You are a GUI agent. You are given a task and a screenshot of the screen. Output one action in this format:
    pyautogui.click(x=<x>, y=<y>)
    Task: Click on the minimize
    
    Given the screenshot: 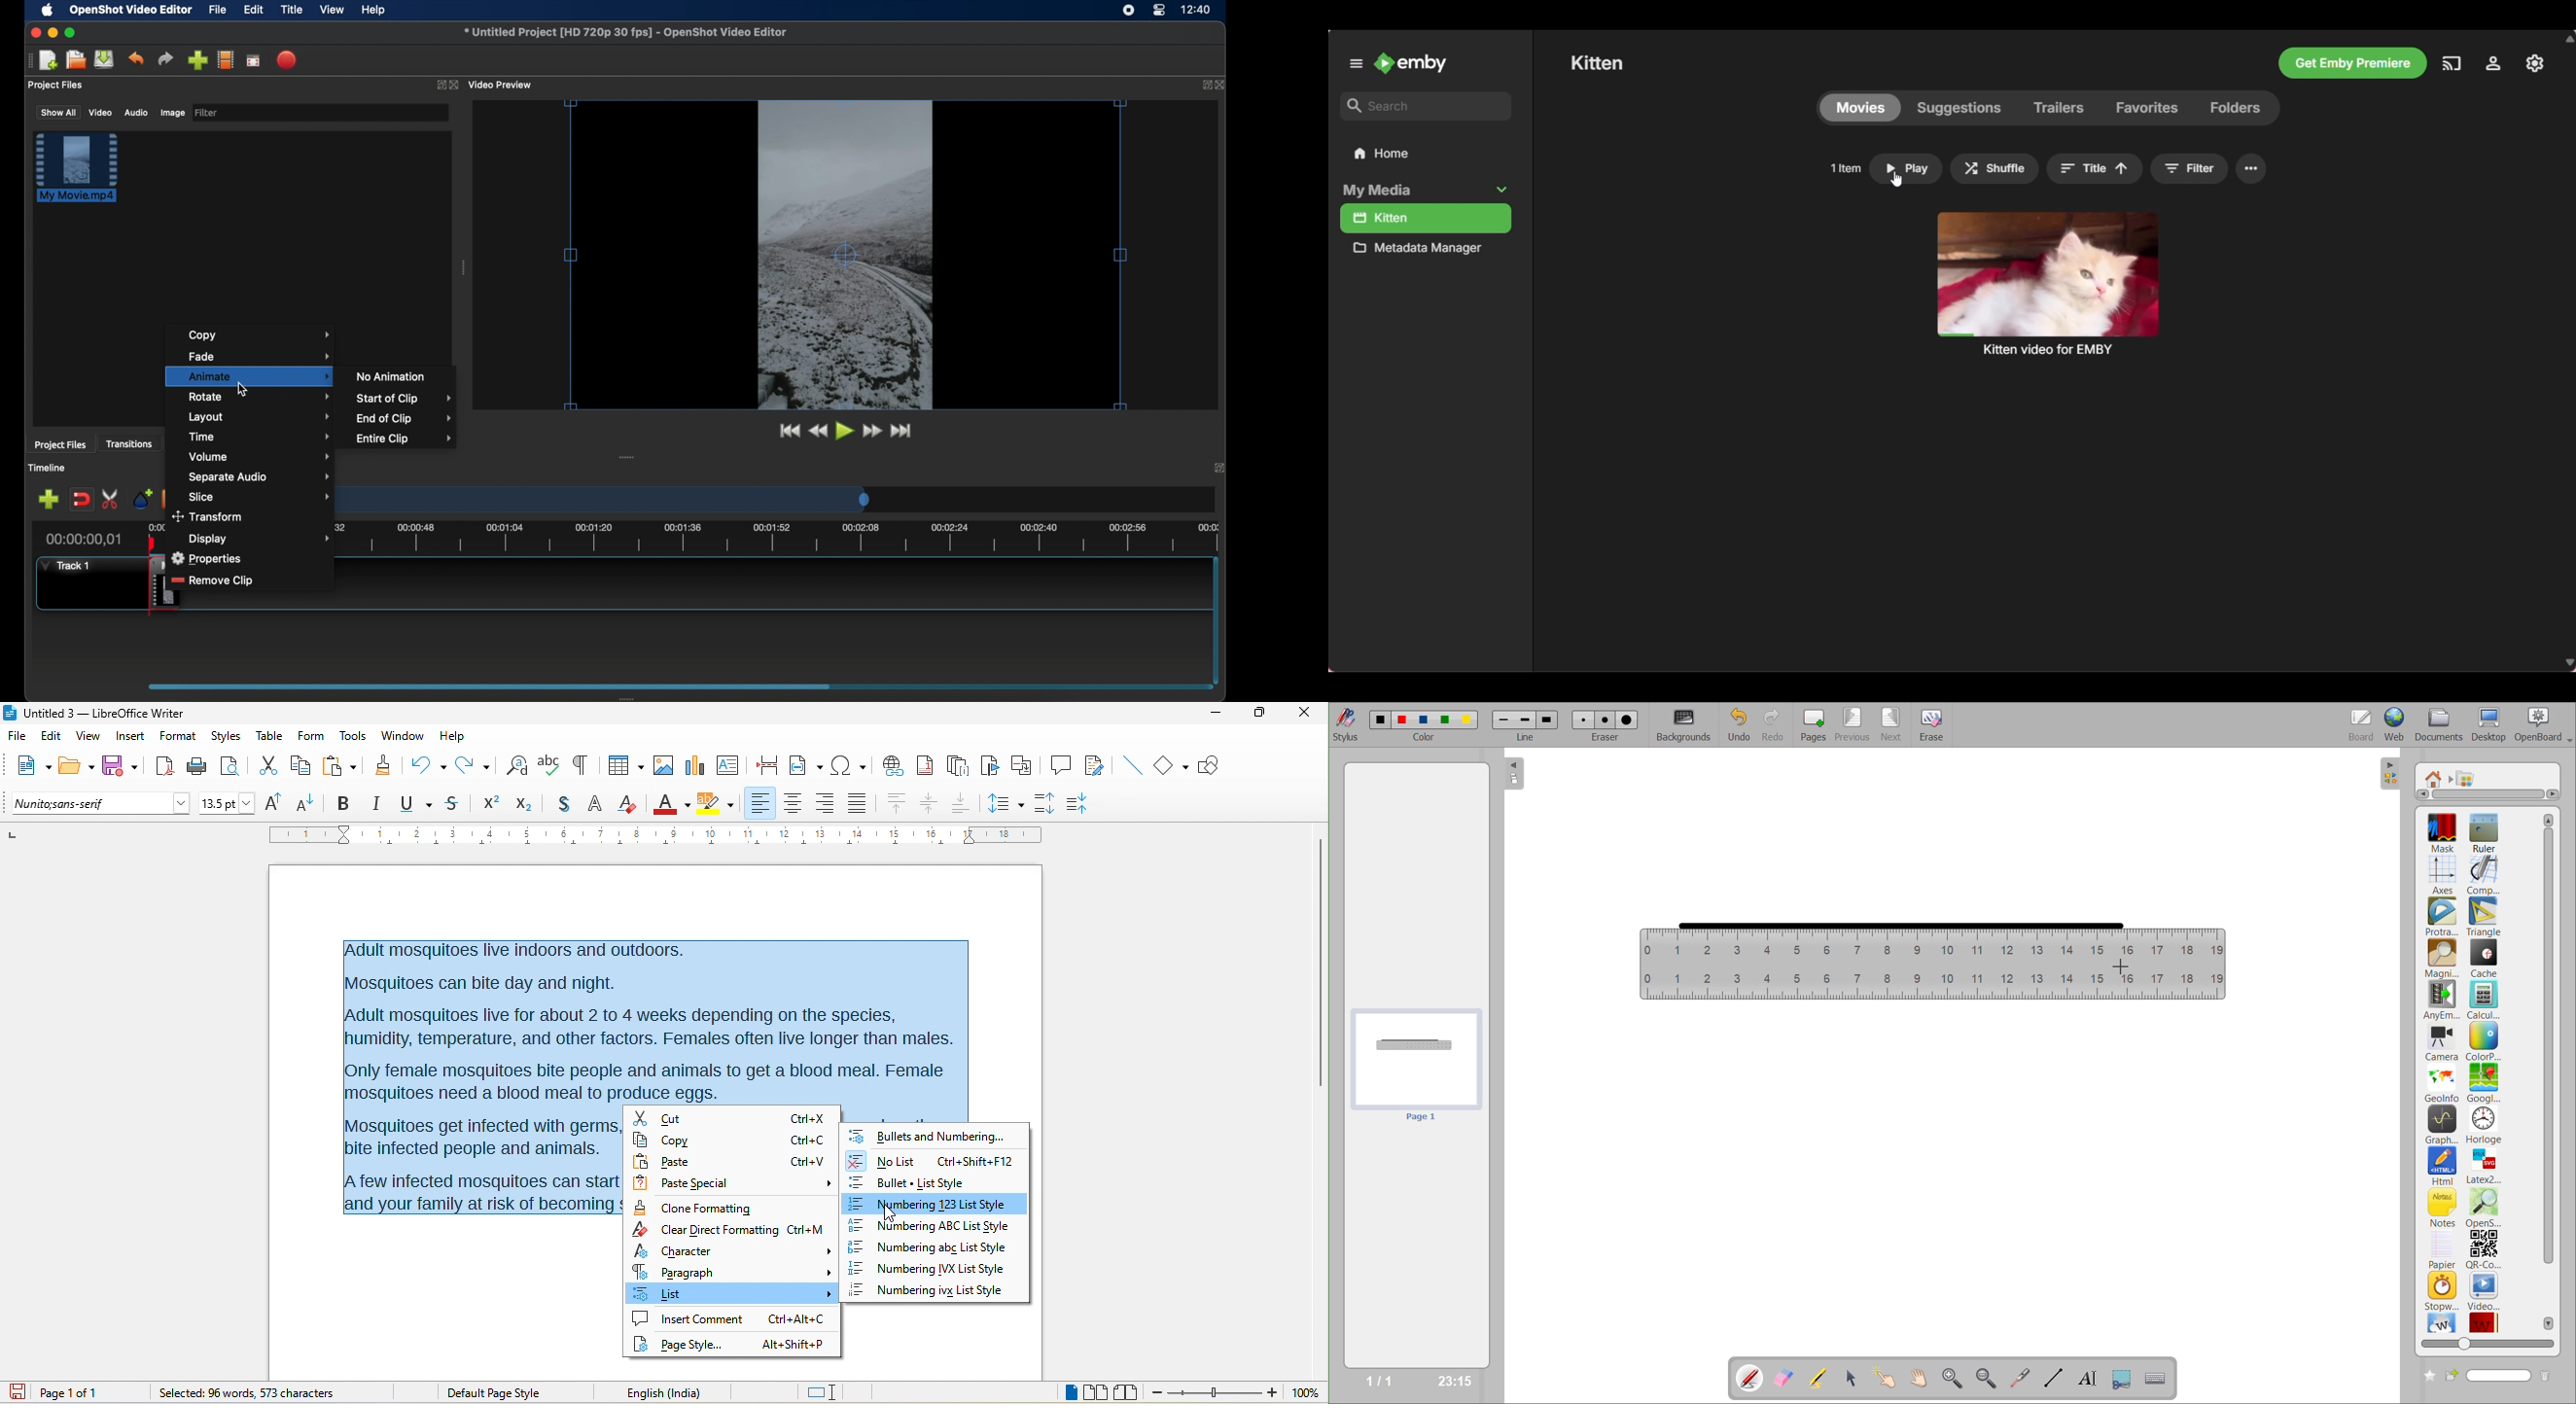 What is the action you would take?
    pyautogui.click(x=53, y=32)
    